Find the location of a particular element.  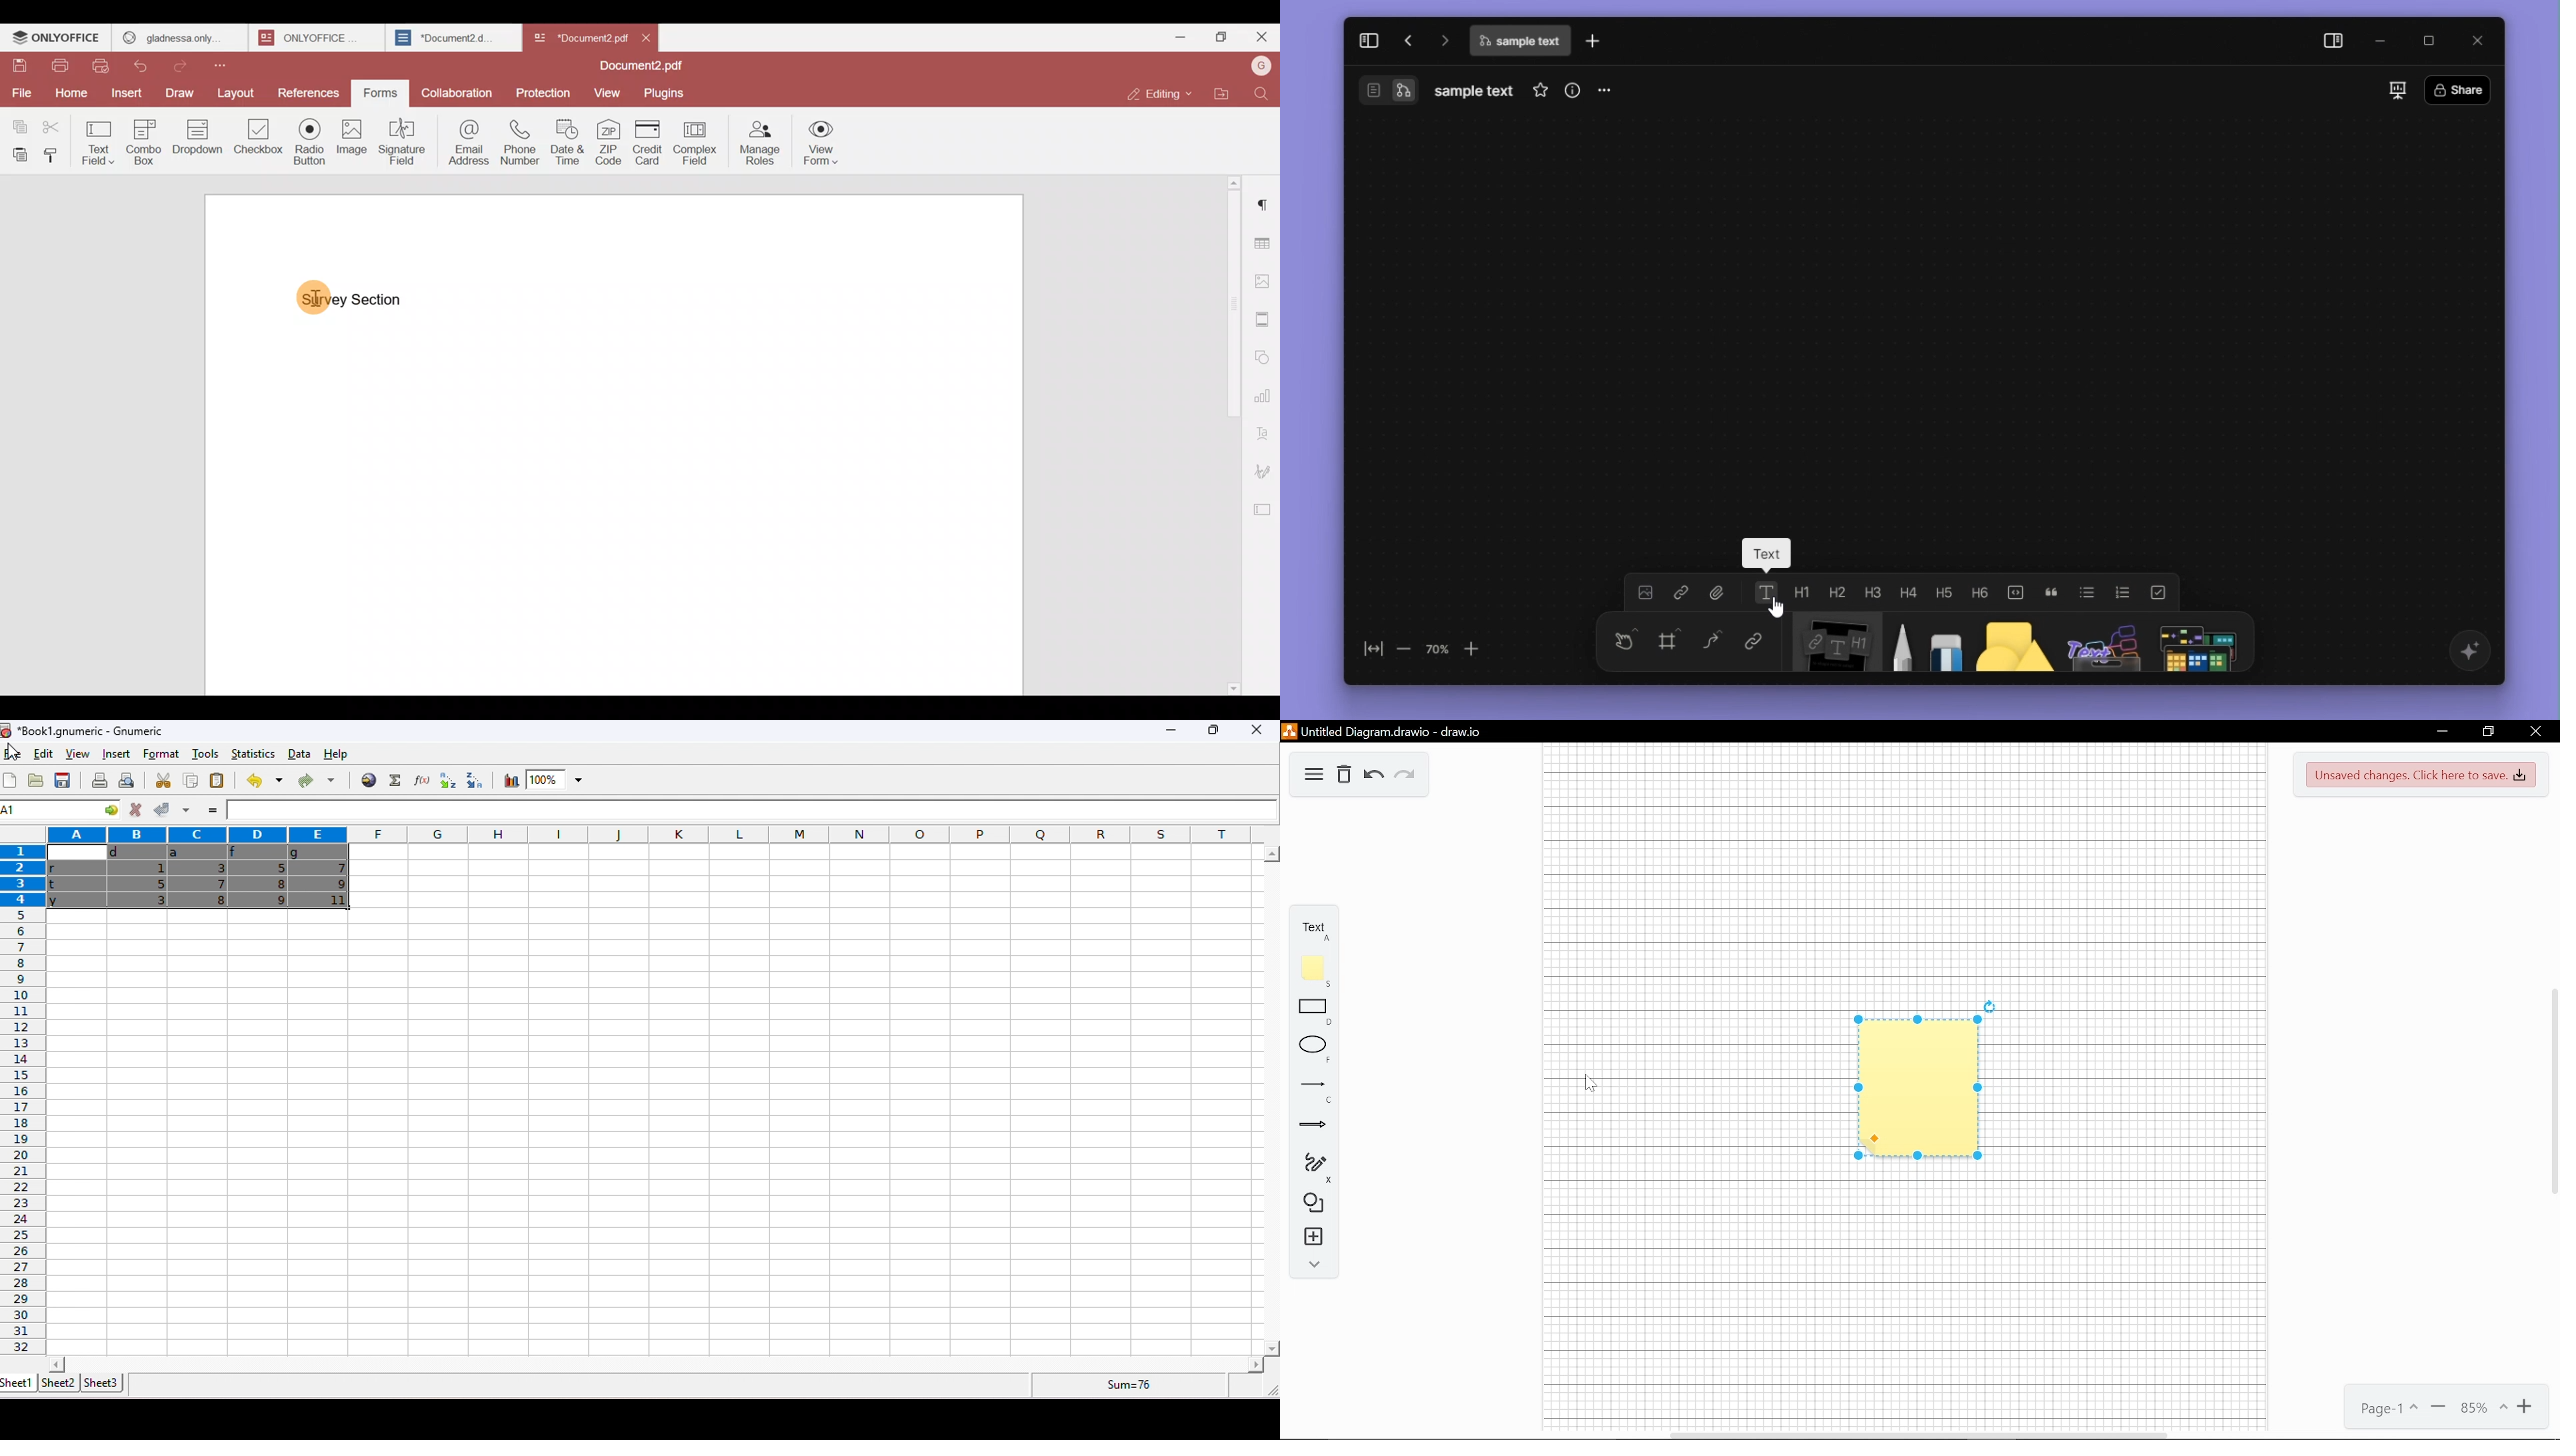

Document2.pdf is located at coordinates (637, 67).